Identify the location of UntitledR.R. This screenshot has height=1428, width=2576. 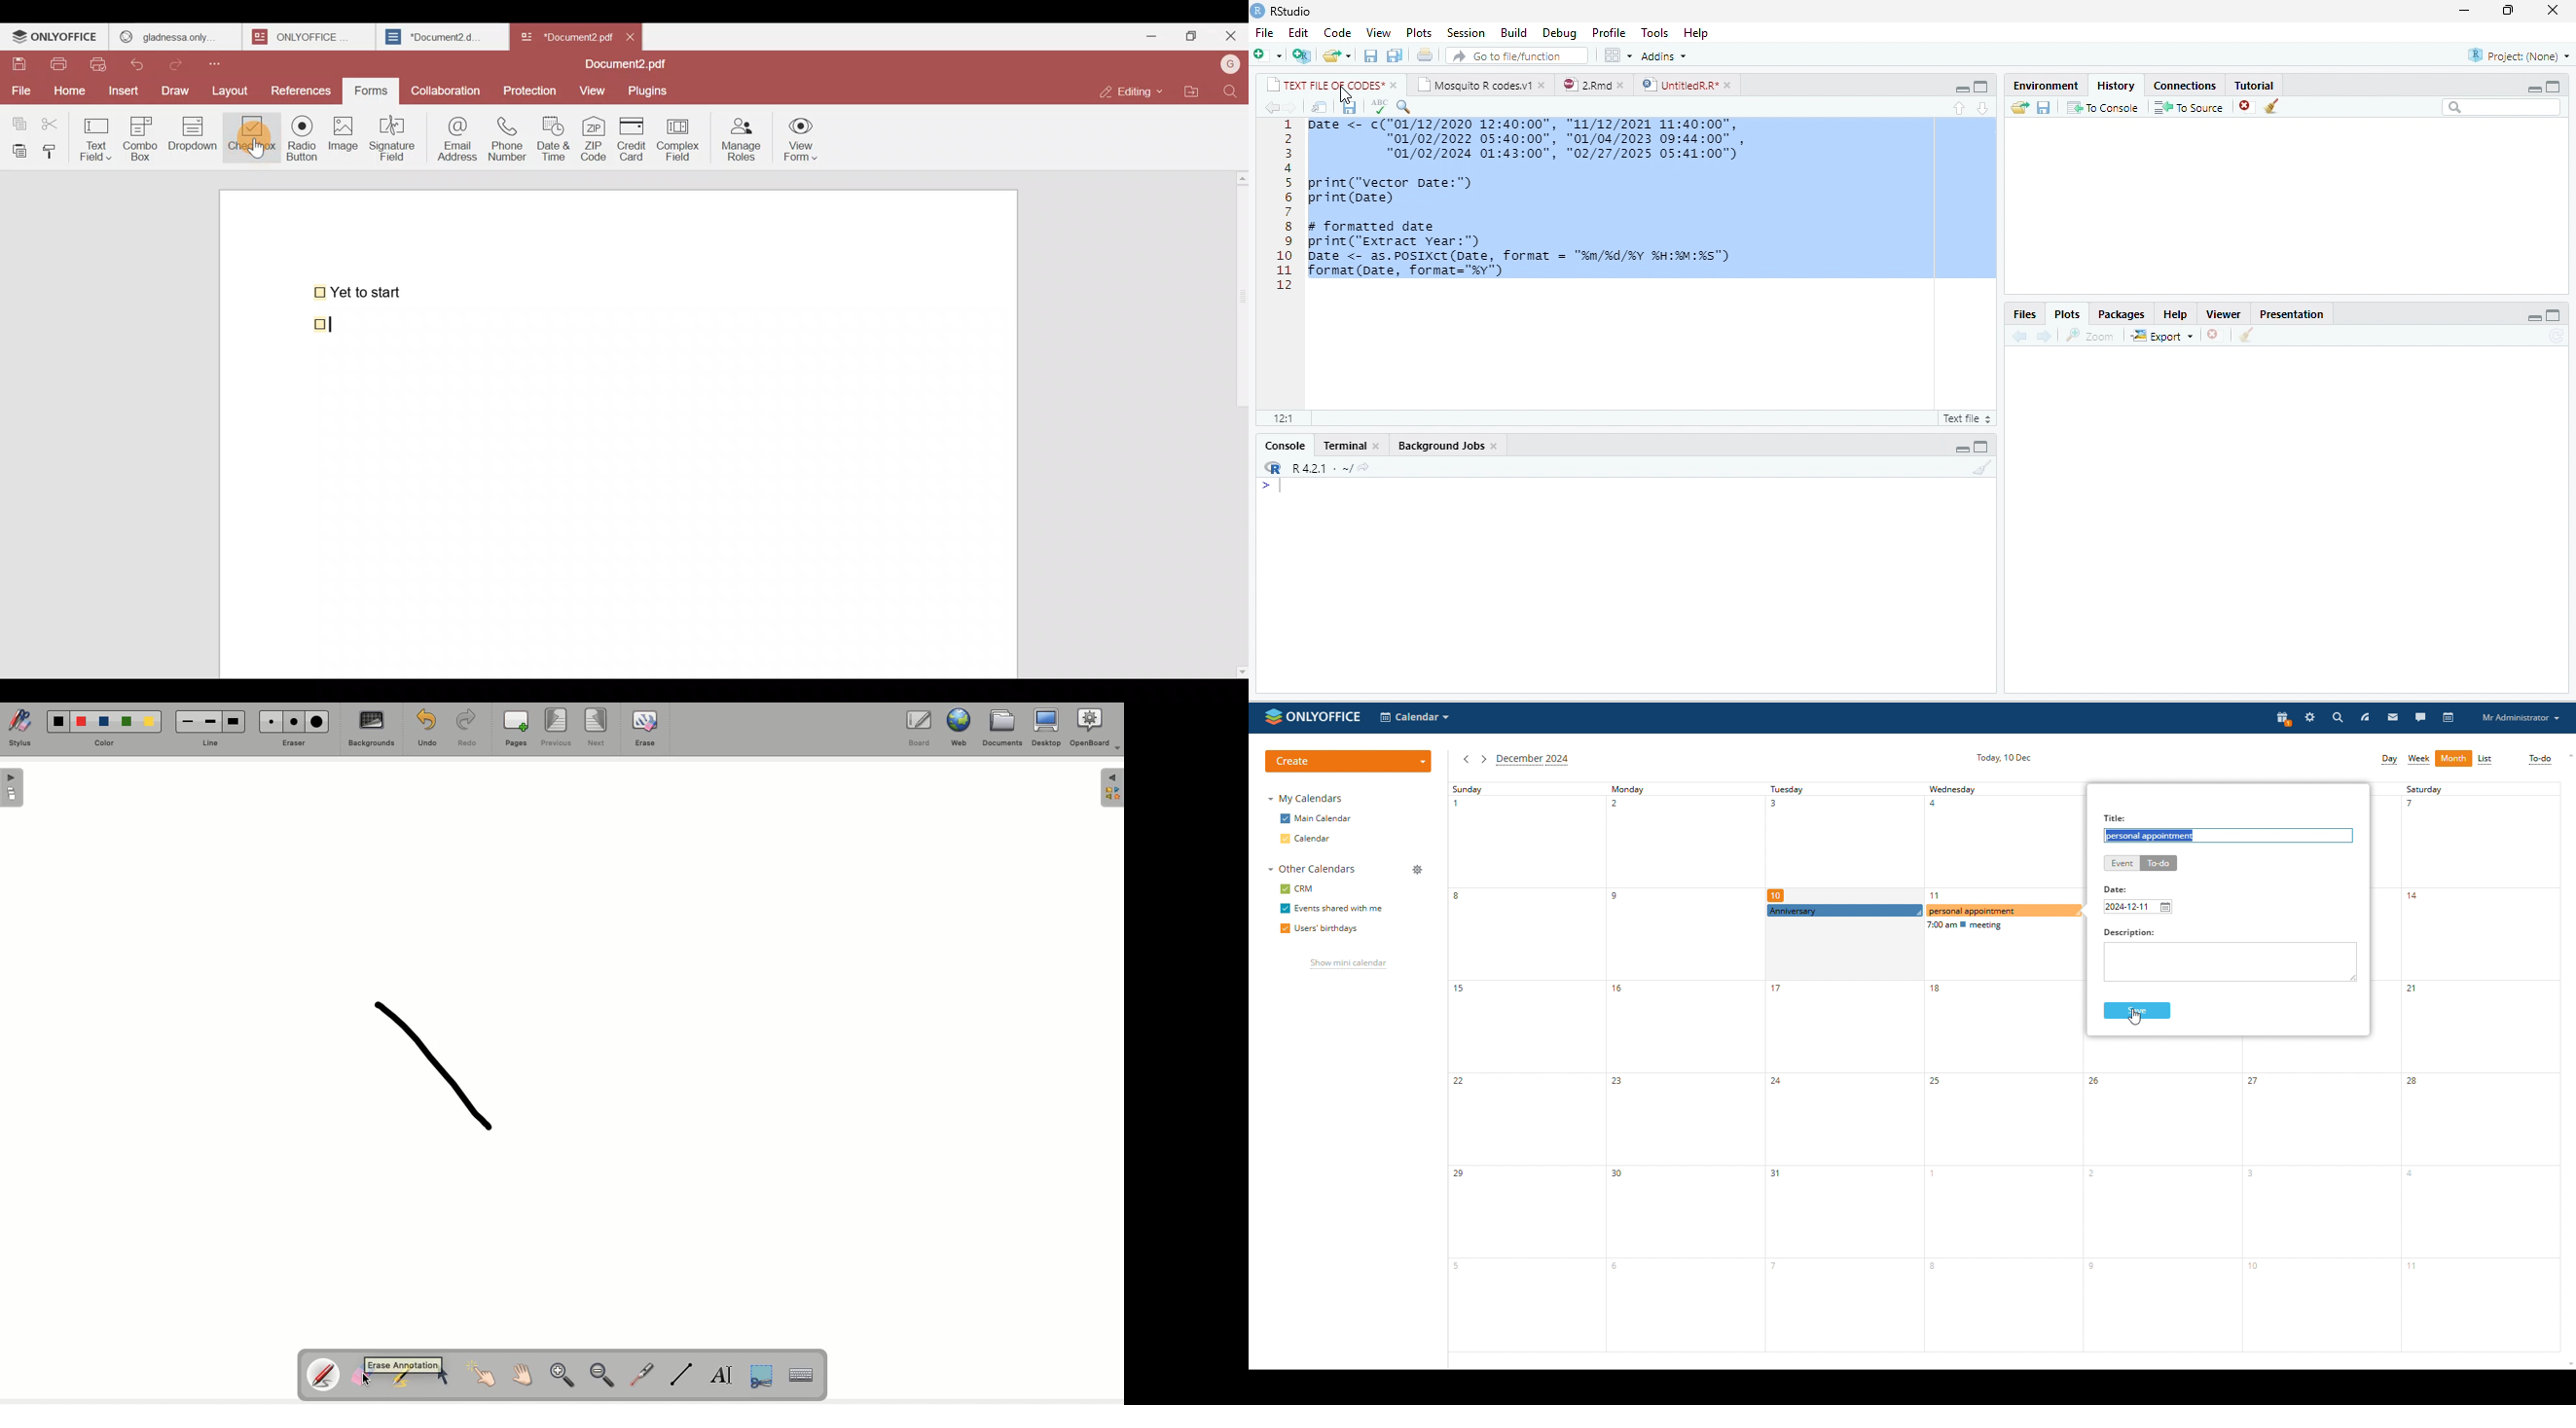
(1679, 84).